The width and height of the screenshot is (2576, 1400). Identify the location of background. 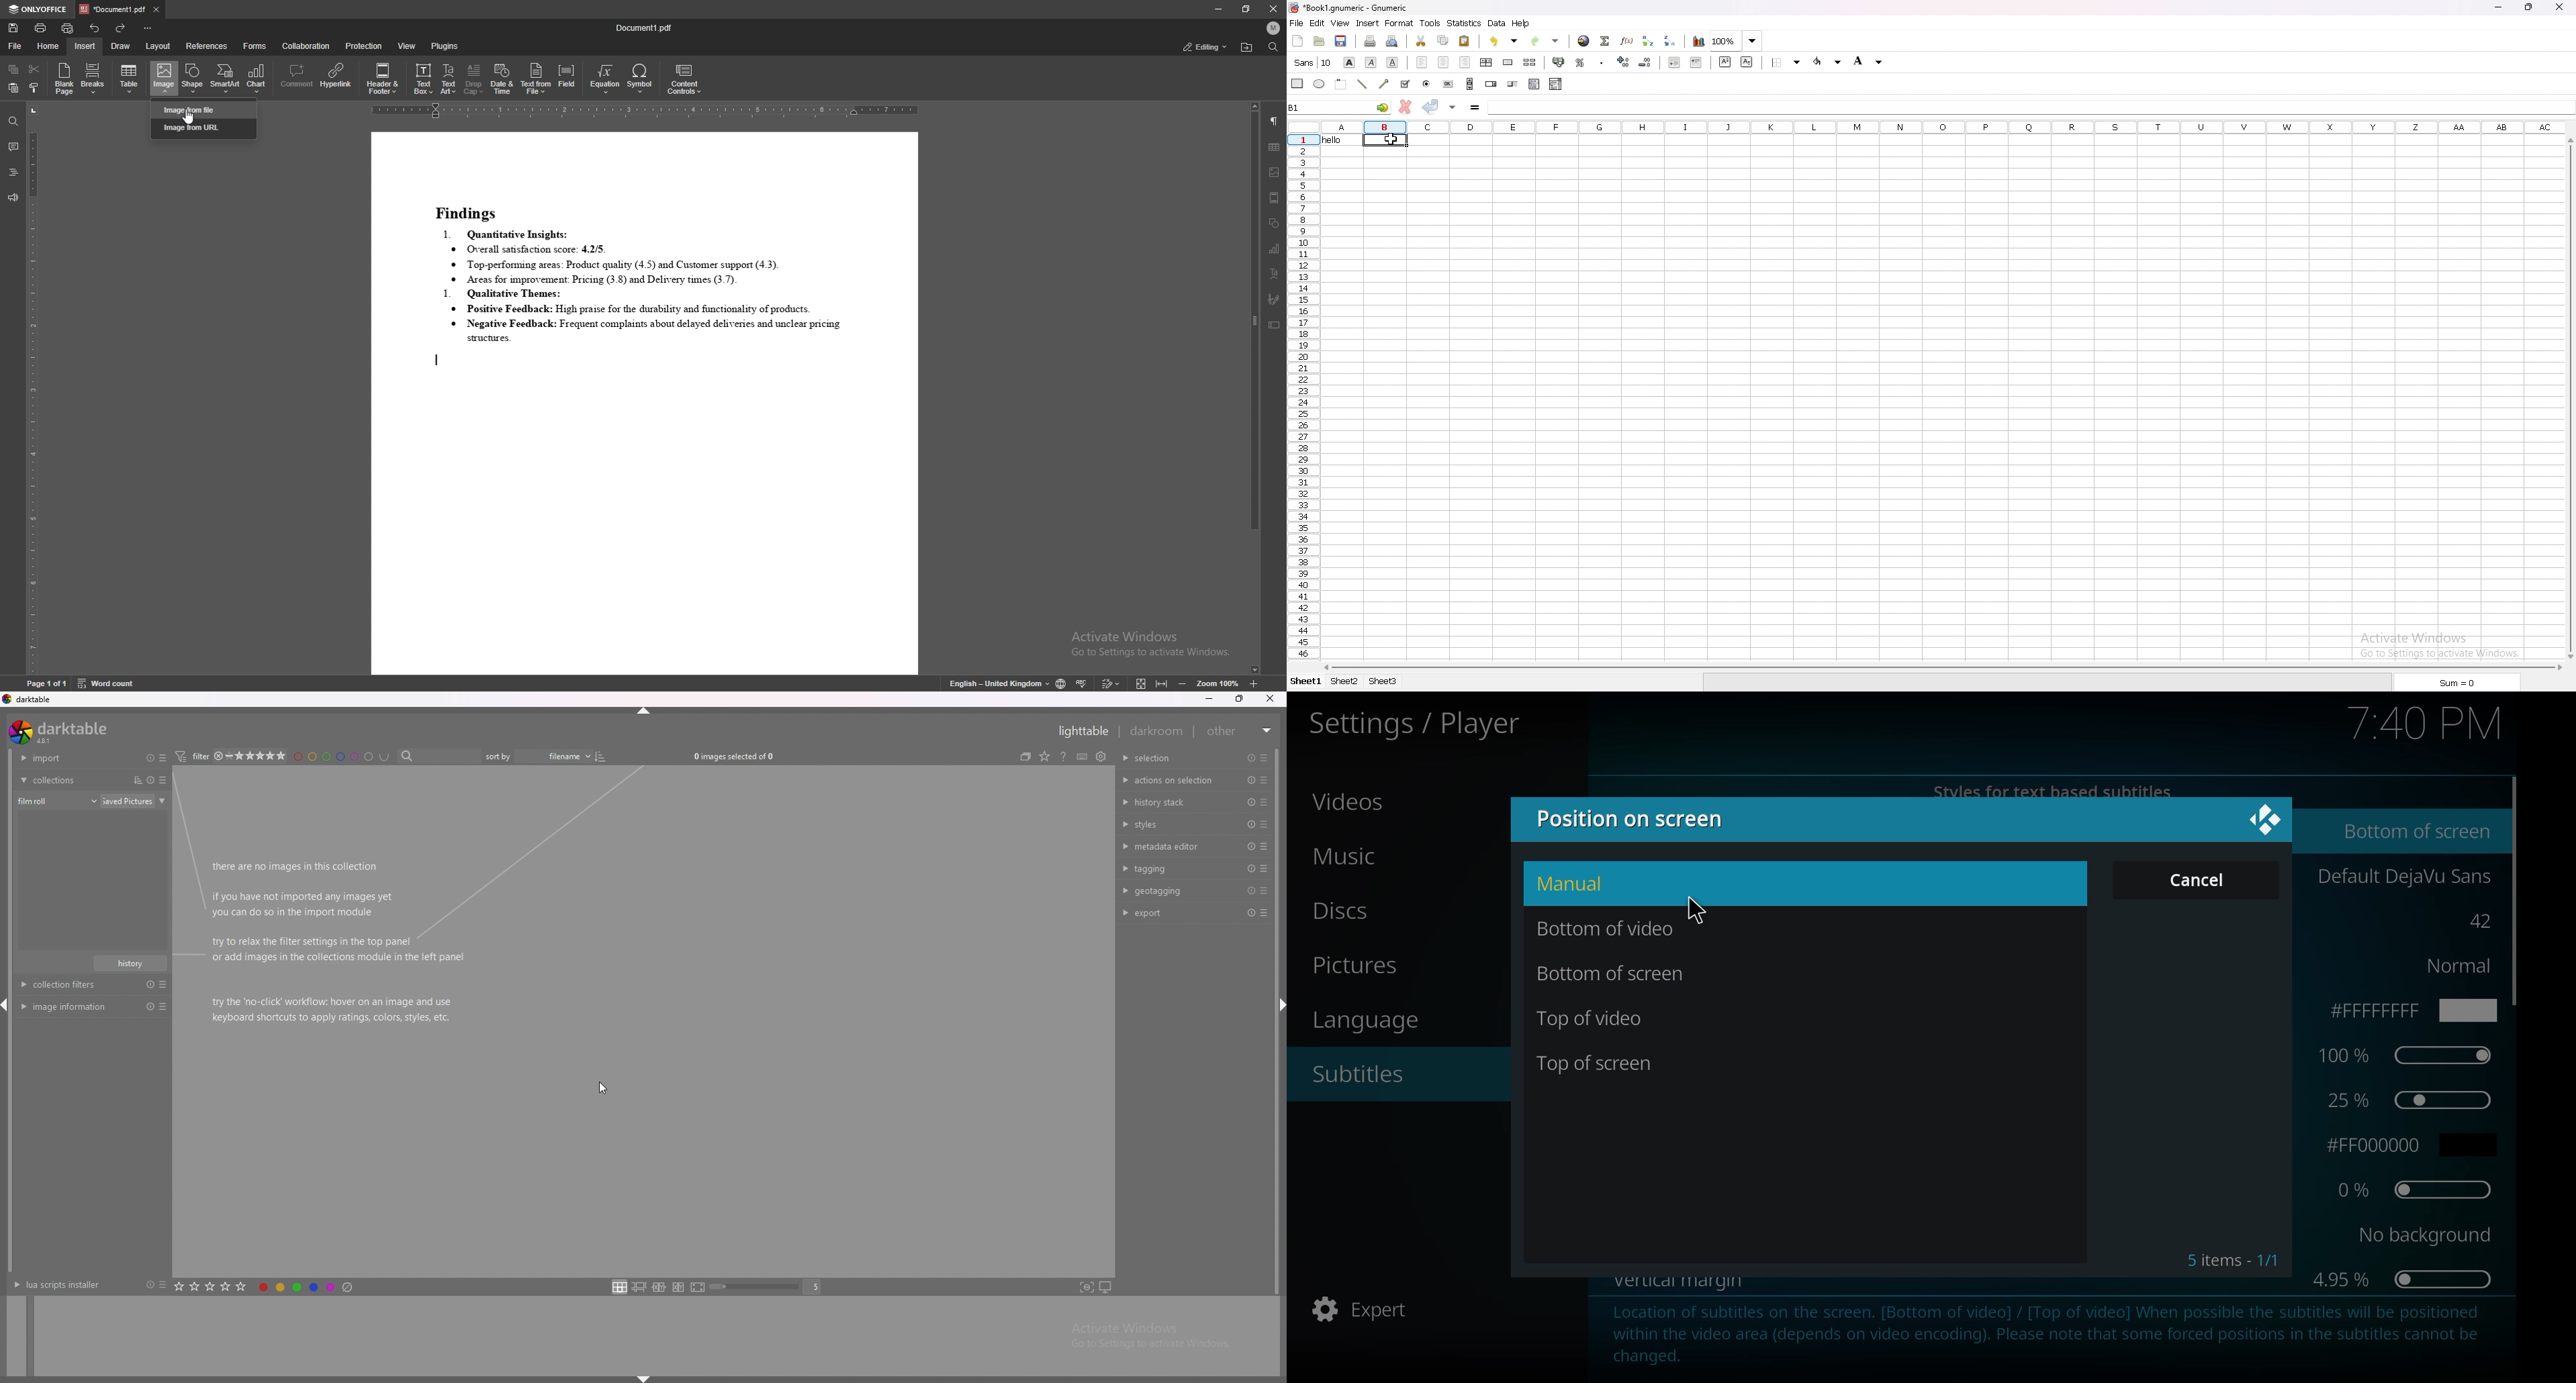
(1827, 62).